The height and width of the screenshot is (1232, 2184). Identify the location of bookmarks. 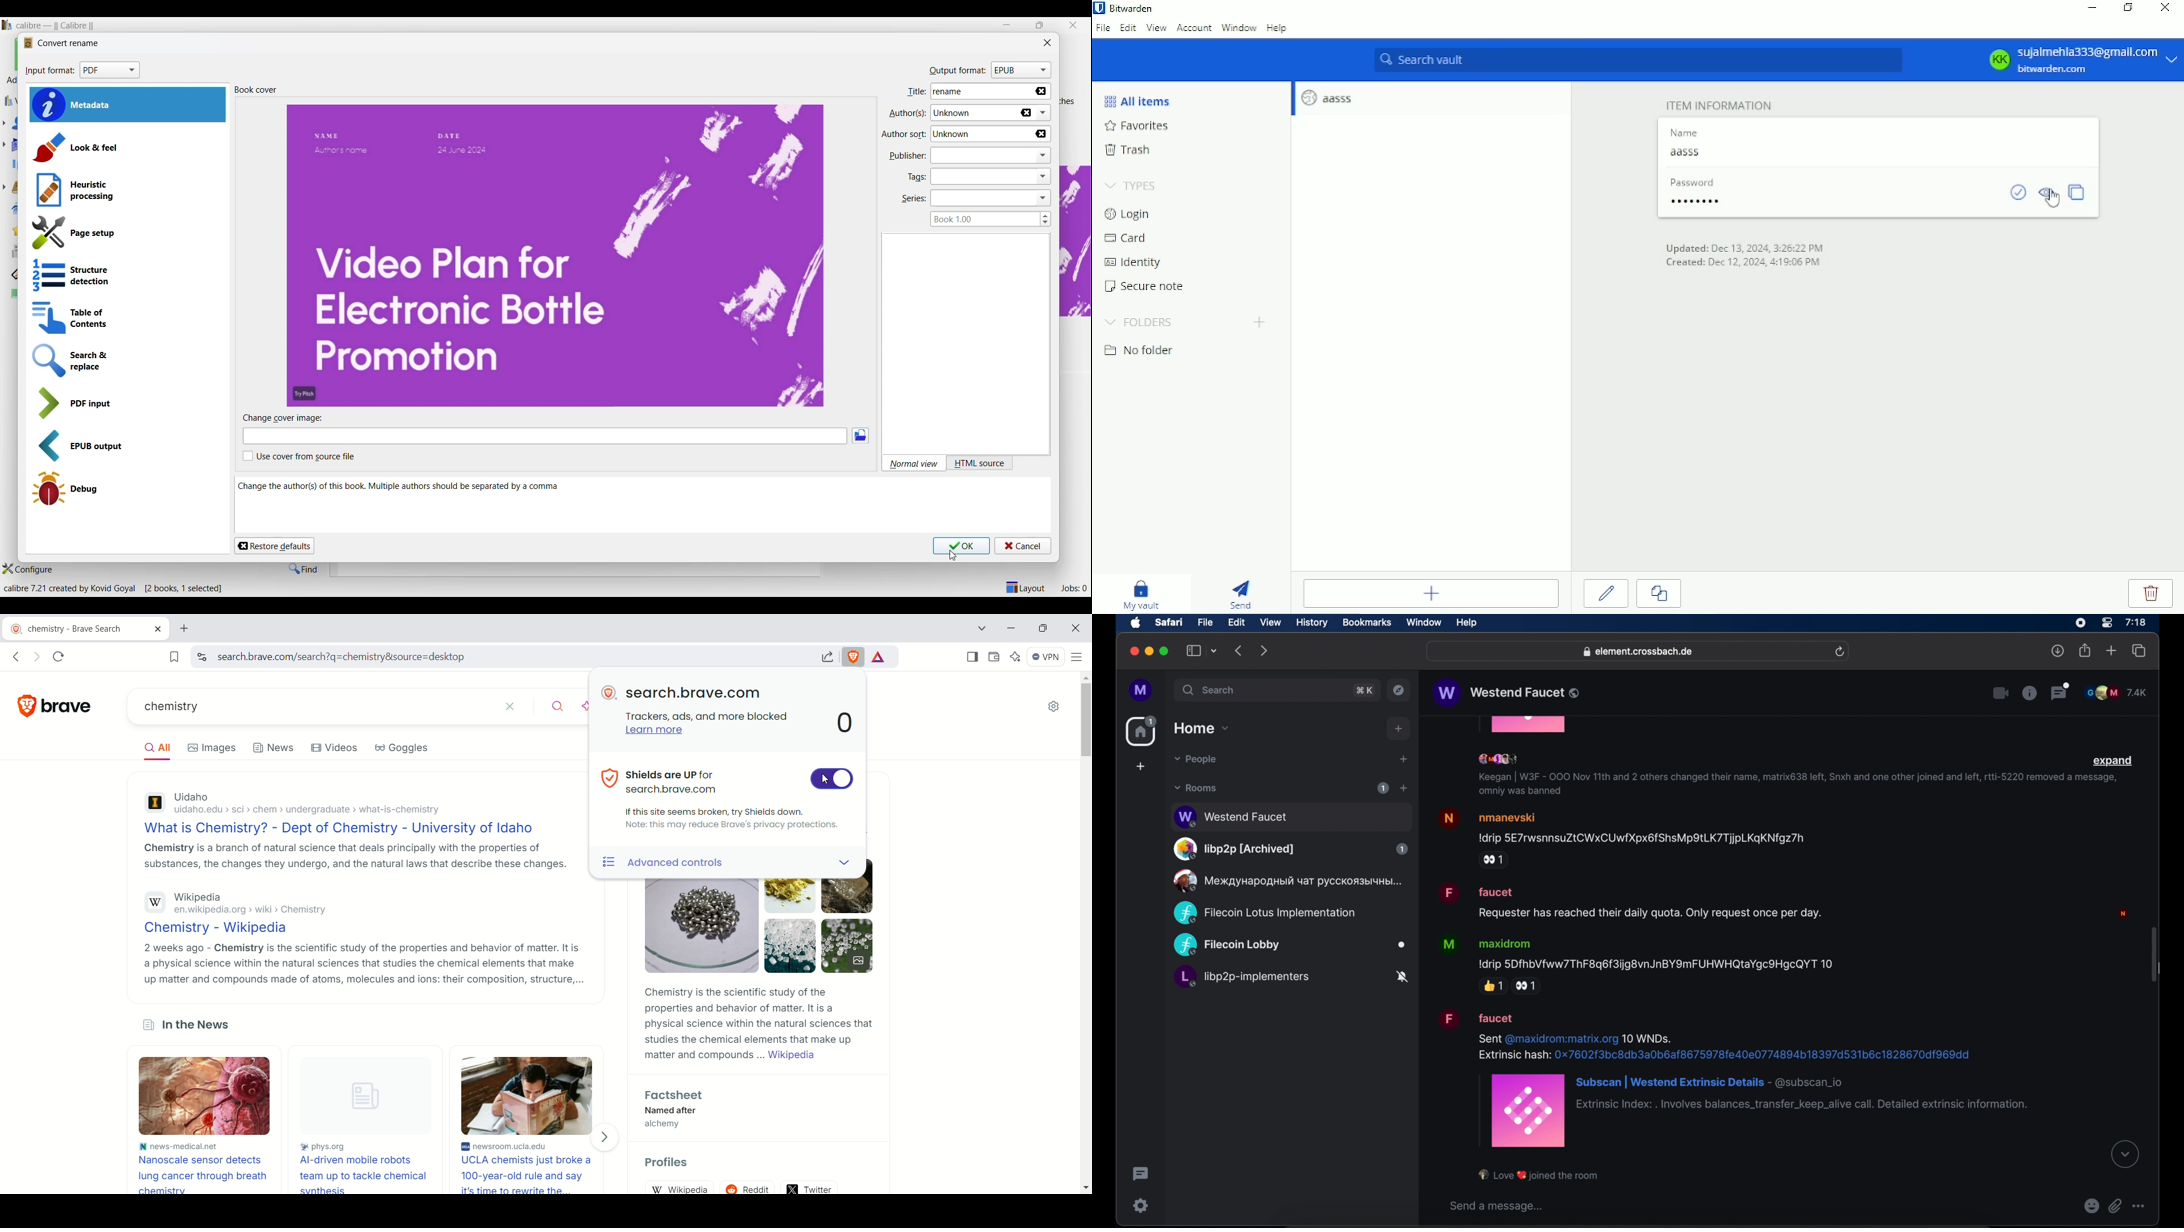
(1367, 623).